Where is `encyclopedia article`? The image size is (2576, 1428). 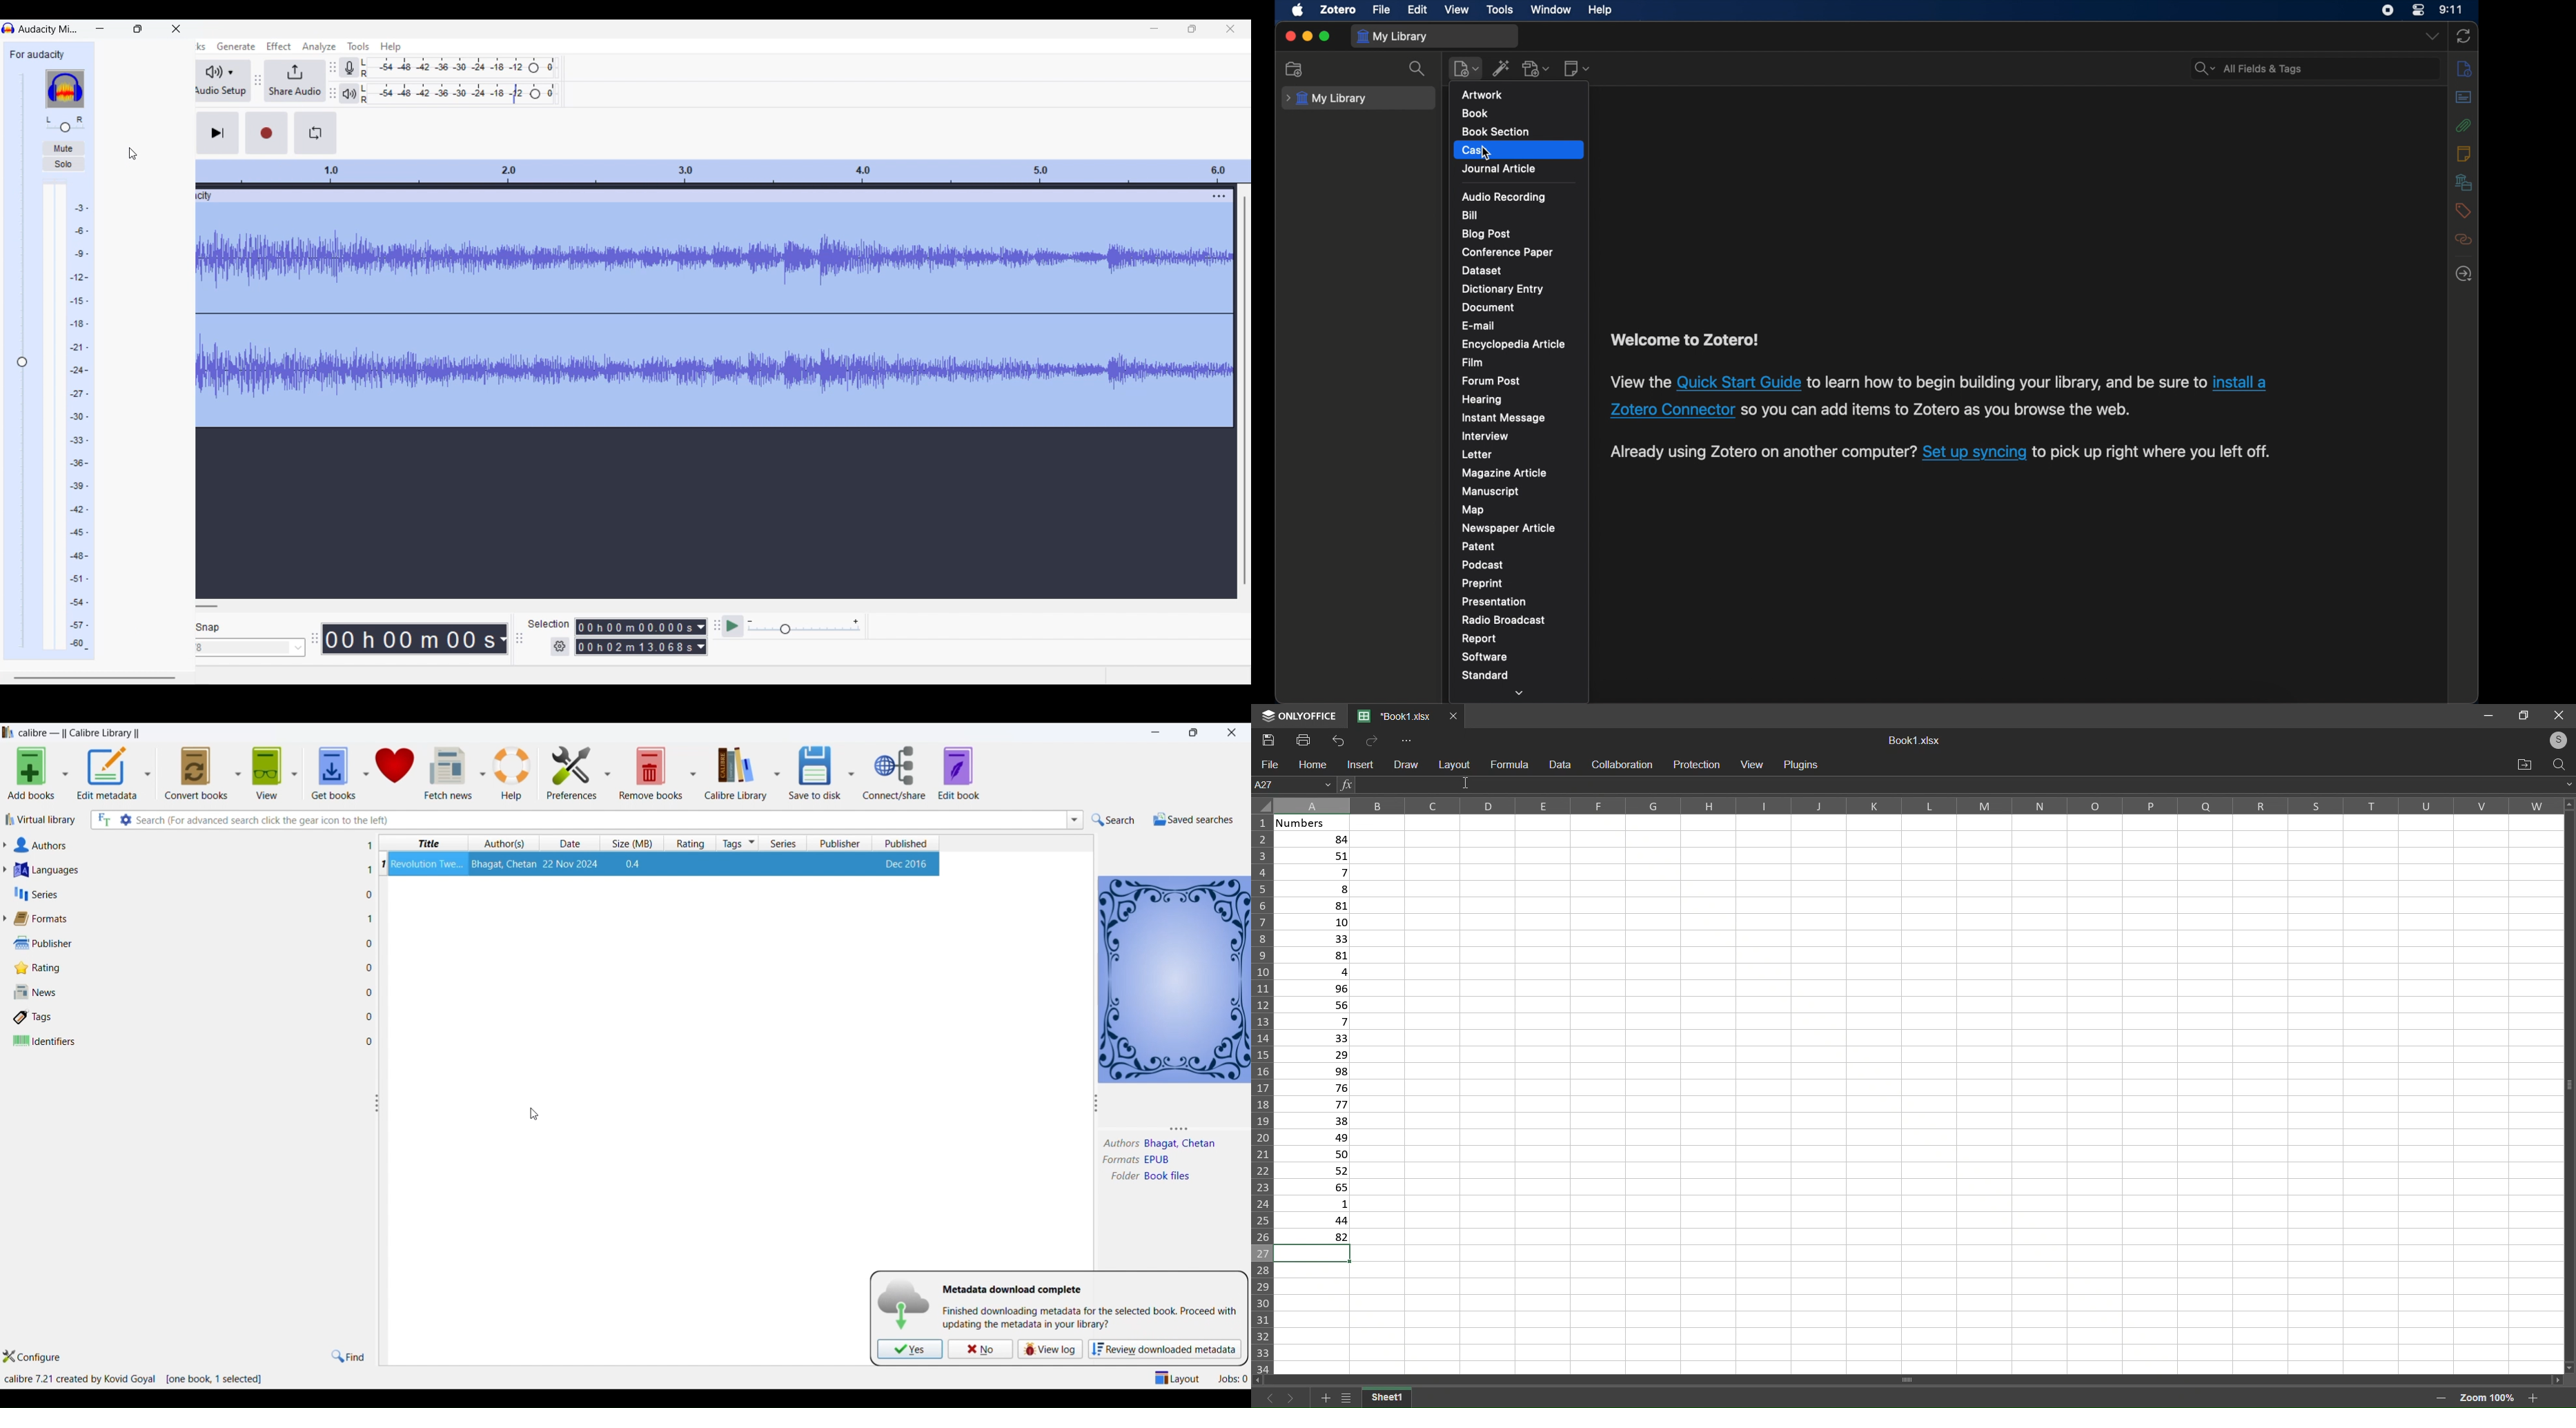 encyclopedia article is located at coordinates (1514, 344).